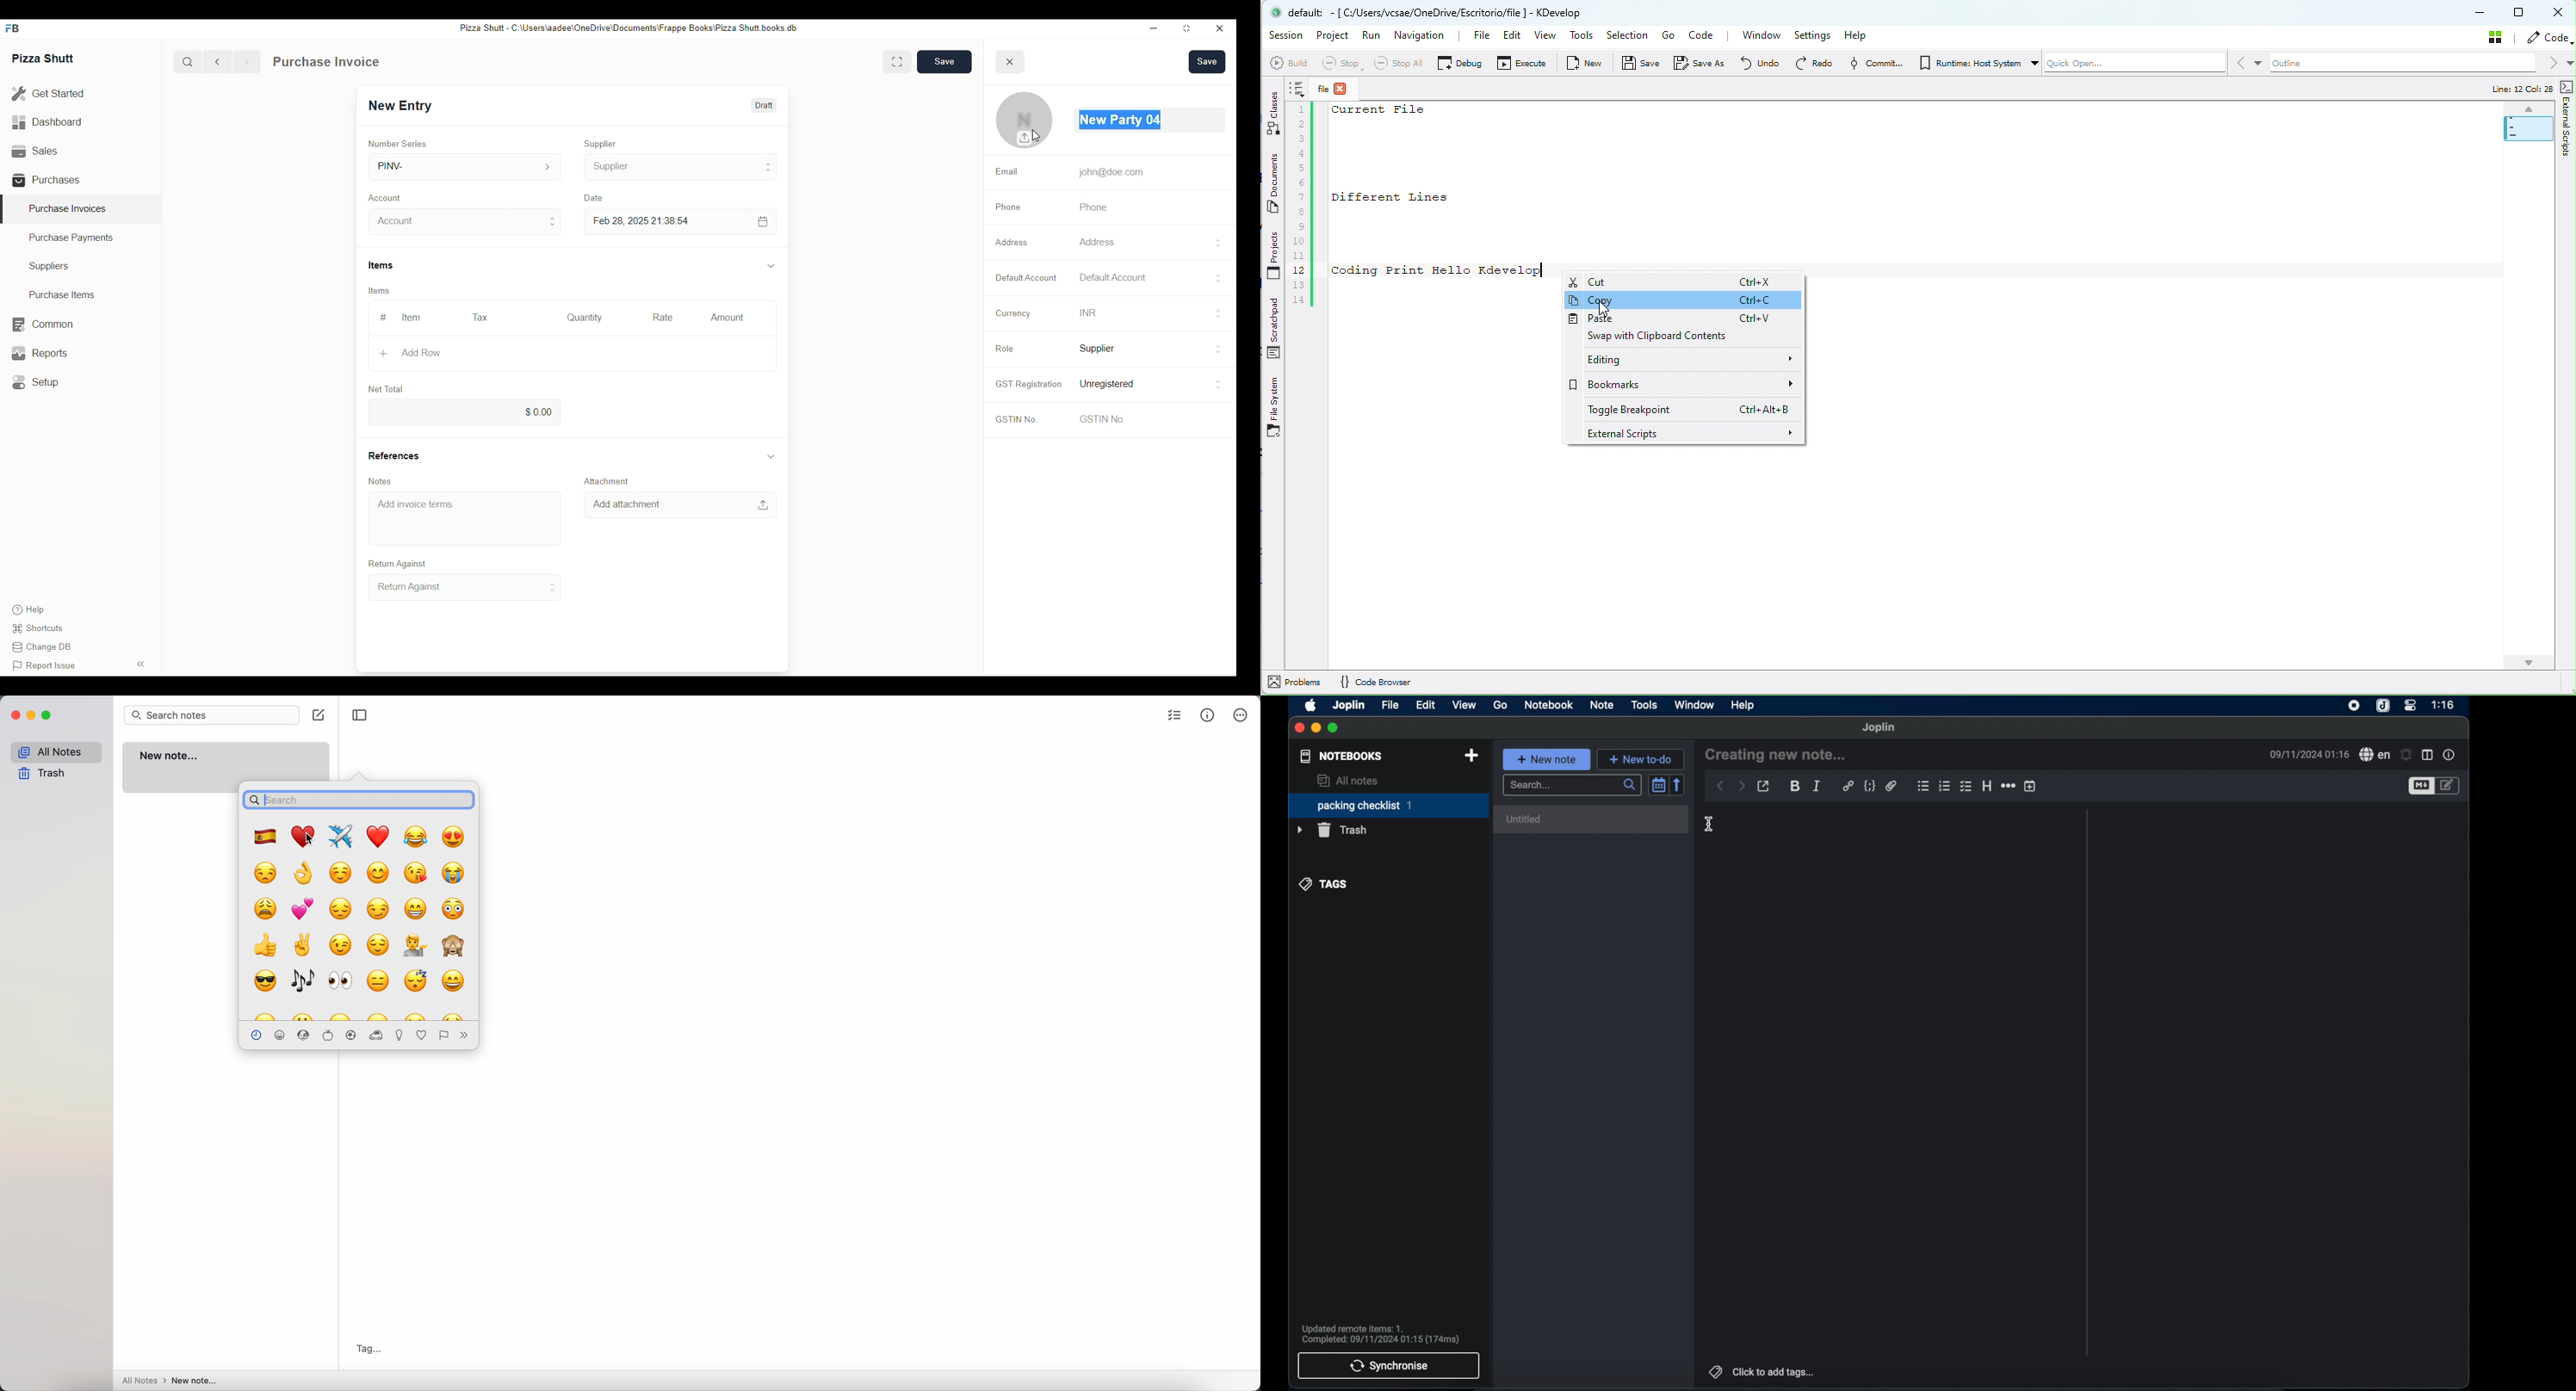  I want to click on Dashboard, so click(48, 121).